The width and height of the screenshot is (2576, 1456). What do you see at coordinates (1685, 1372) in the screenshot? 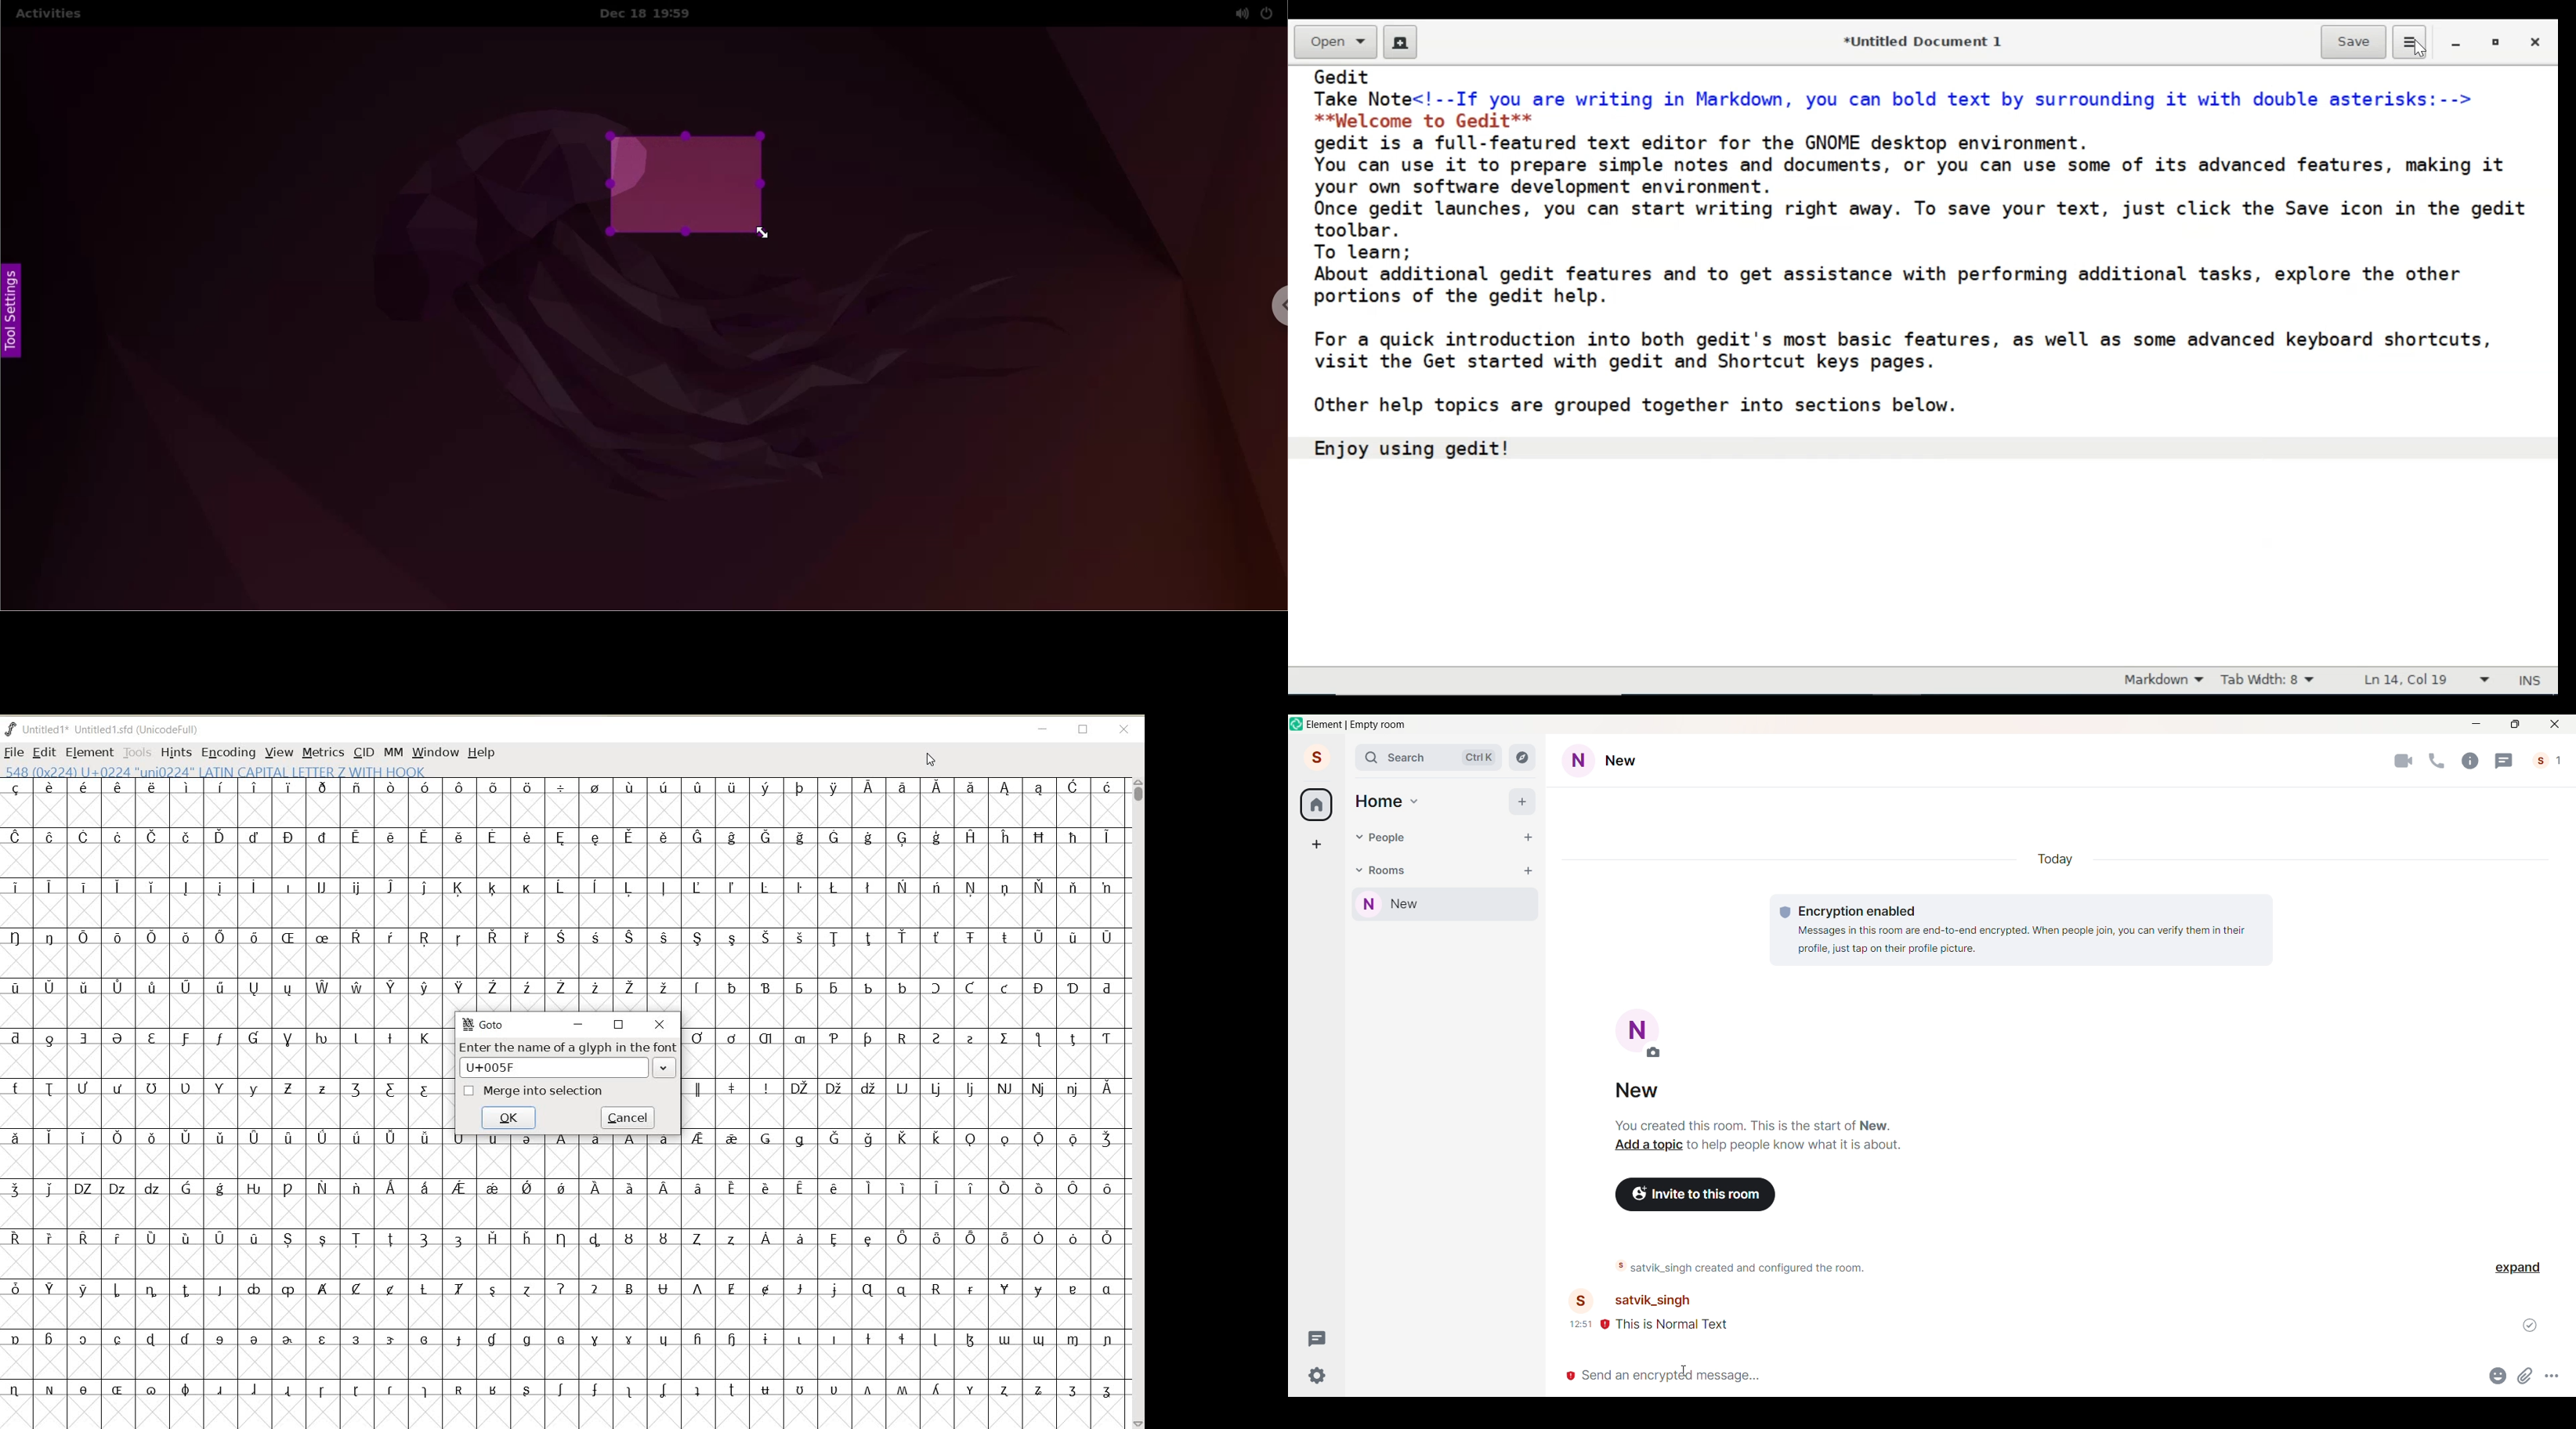
I see `cursor` at bounding box center [1685, 1372].